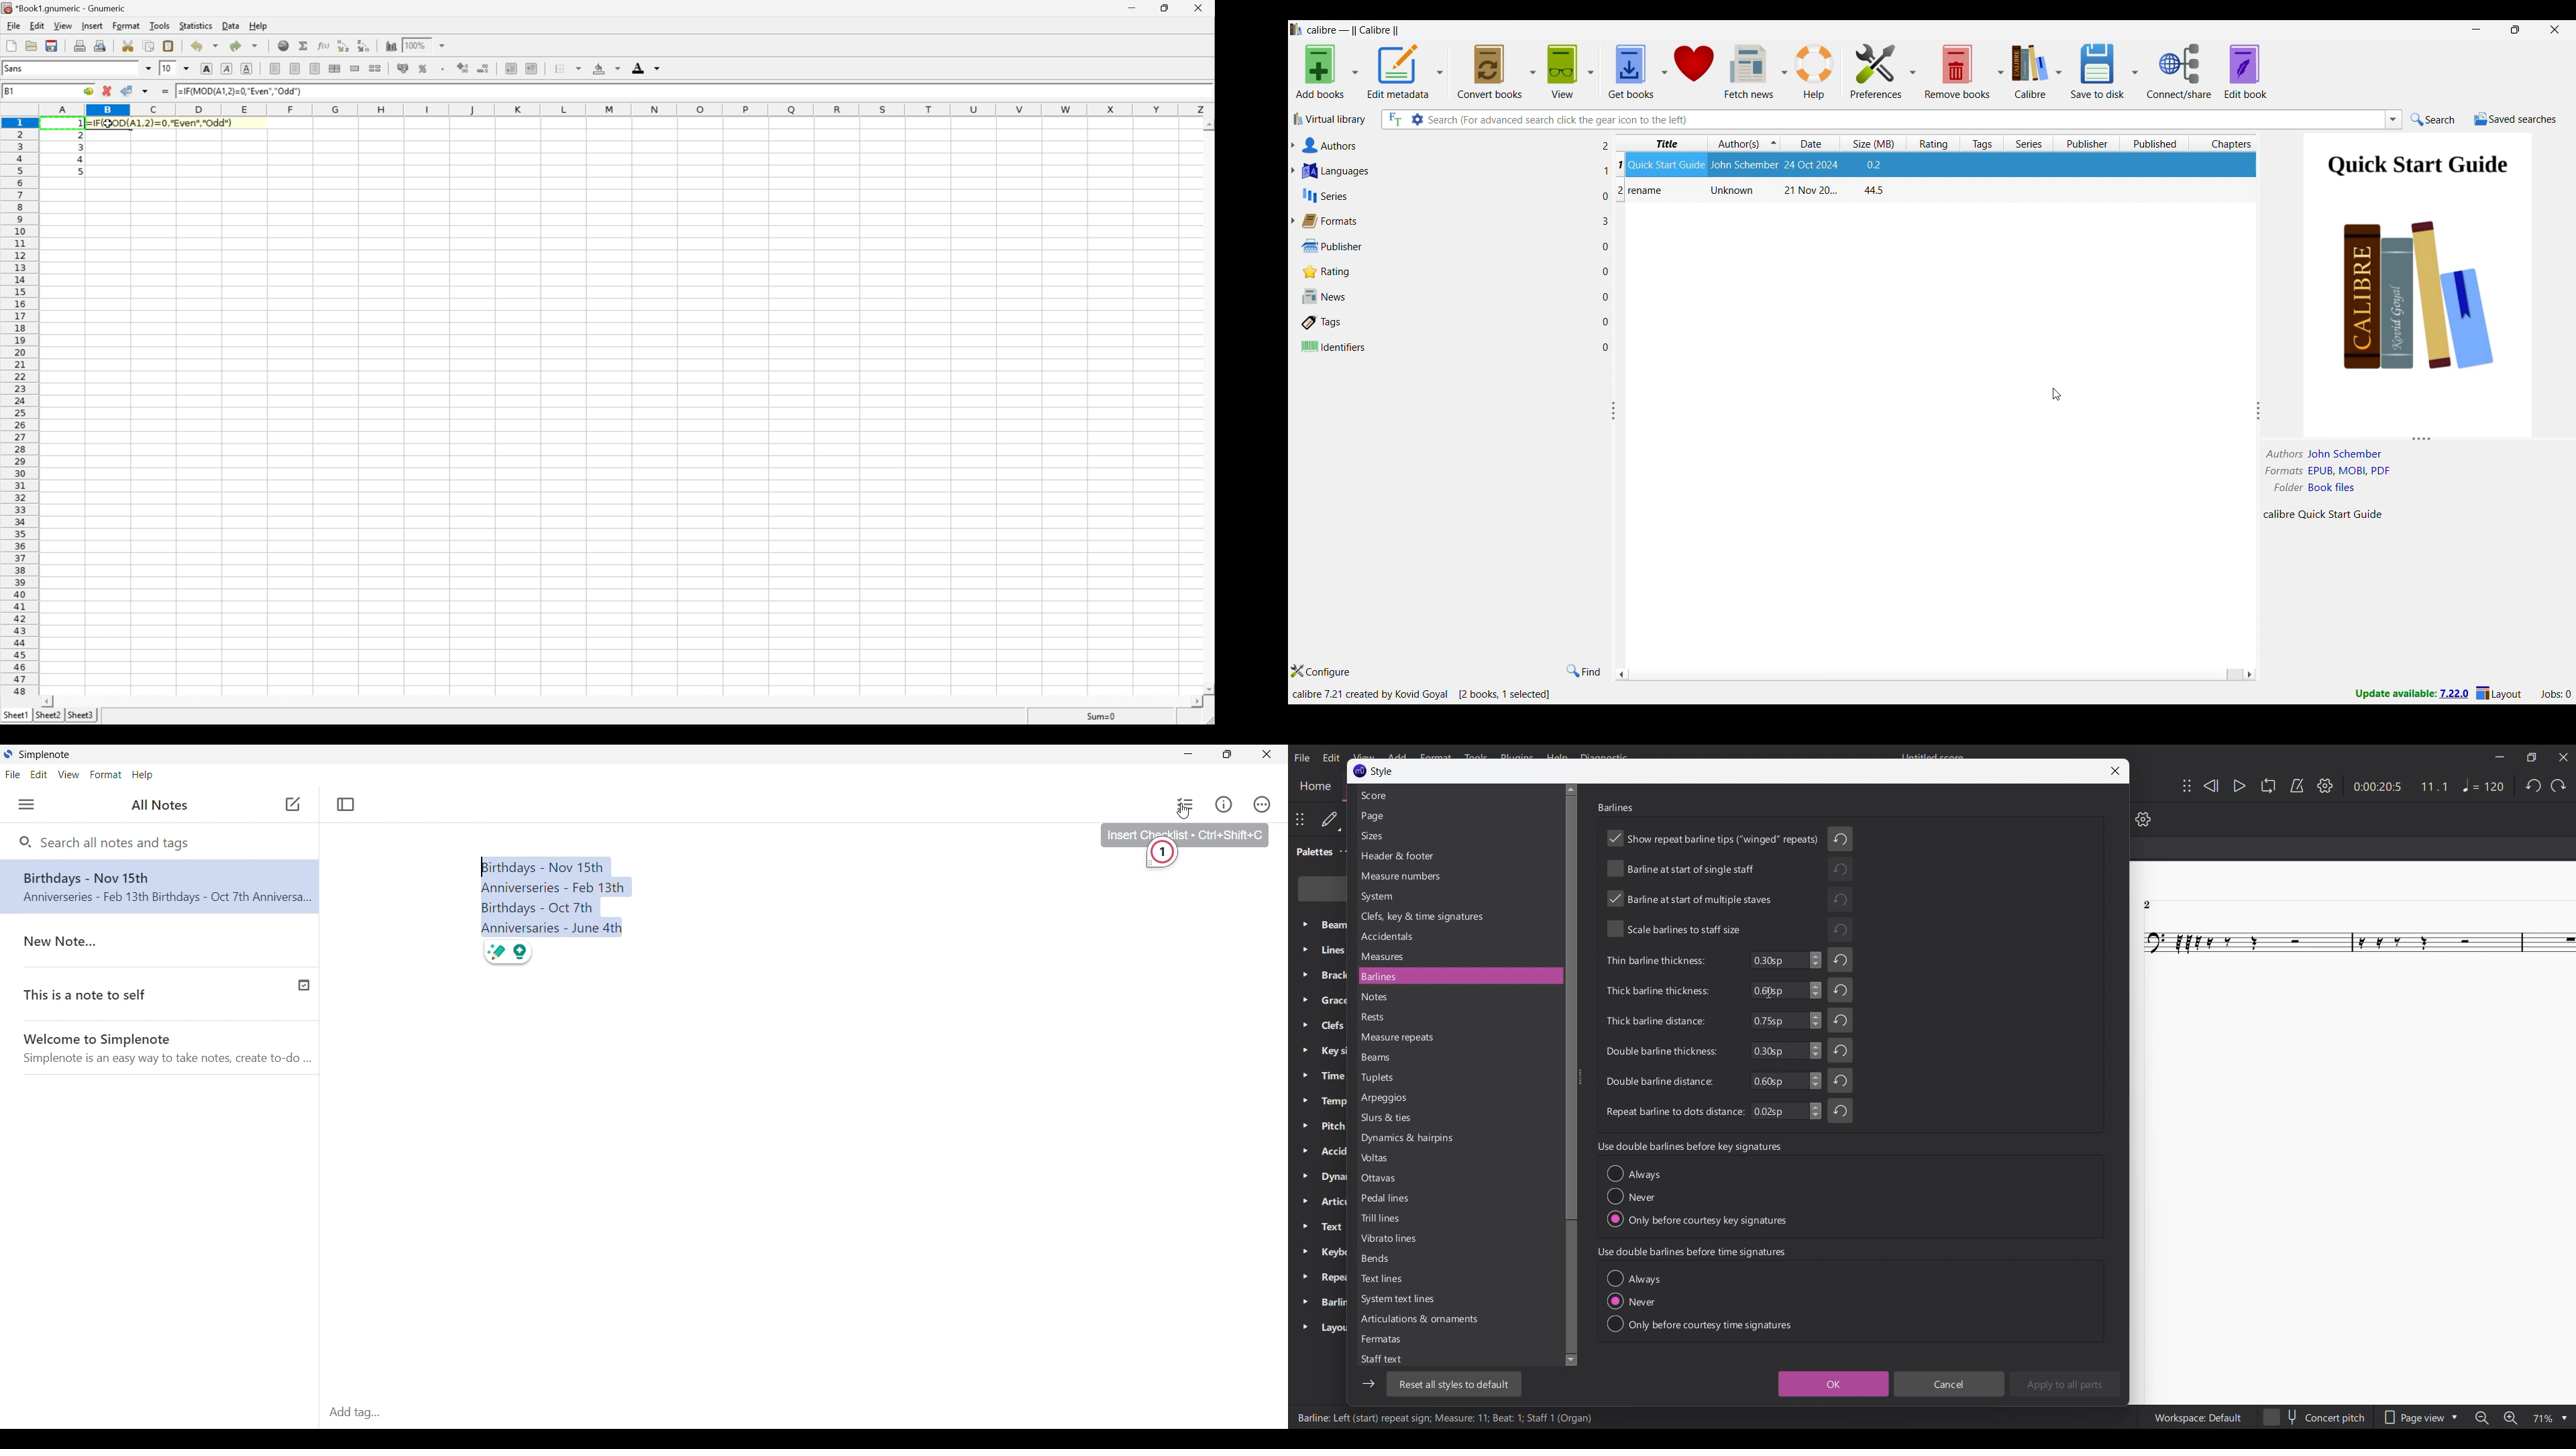  What do you see at coordinates (146, 91) in the screenshot?
I see `` at bounding box center [146, 91].